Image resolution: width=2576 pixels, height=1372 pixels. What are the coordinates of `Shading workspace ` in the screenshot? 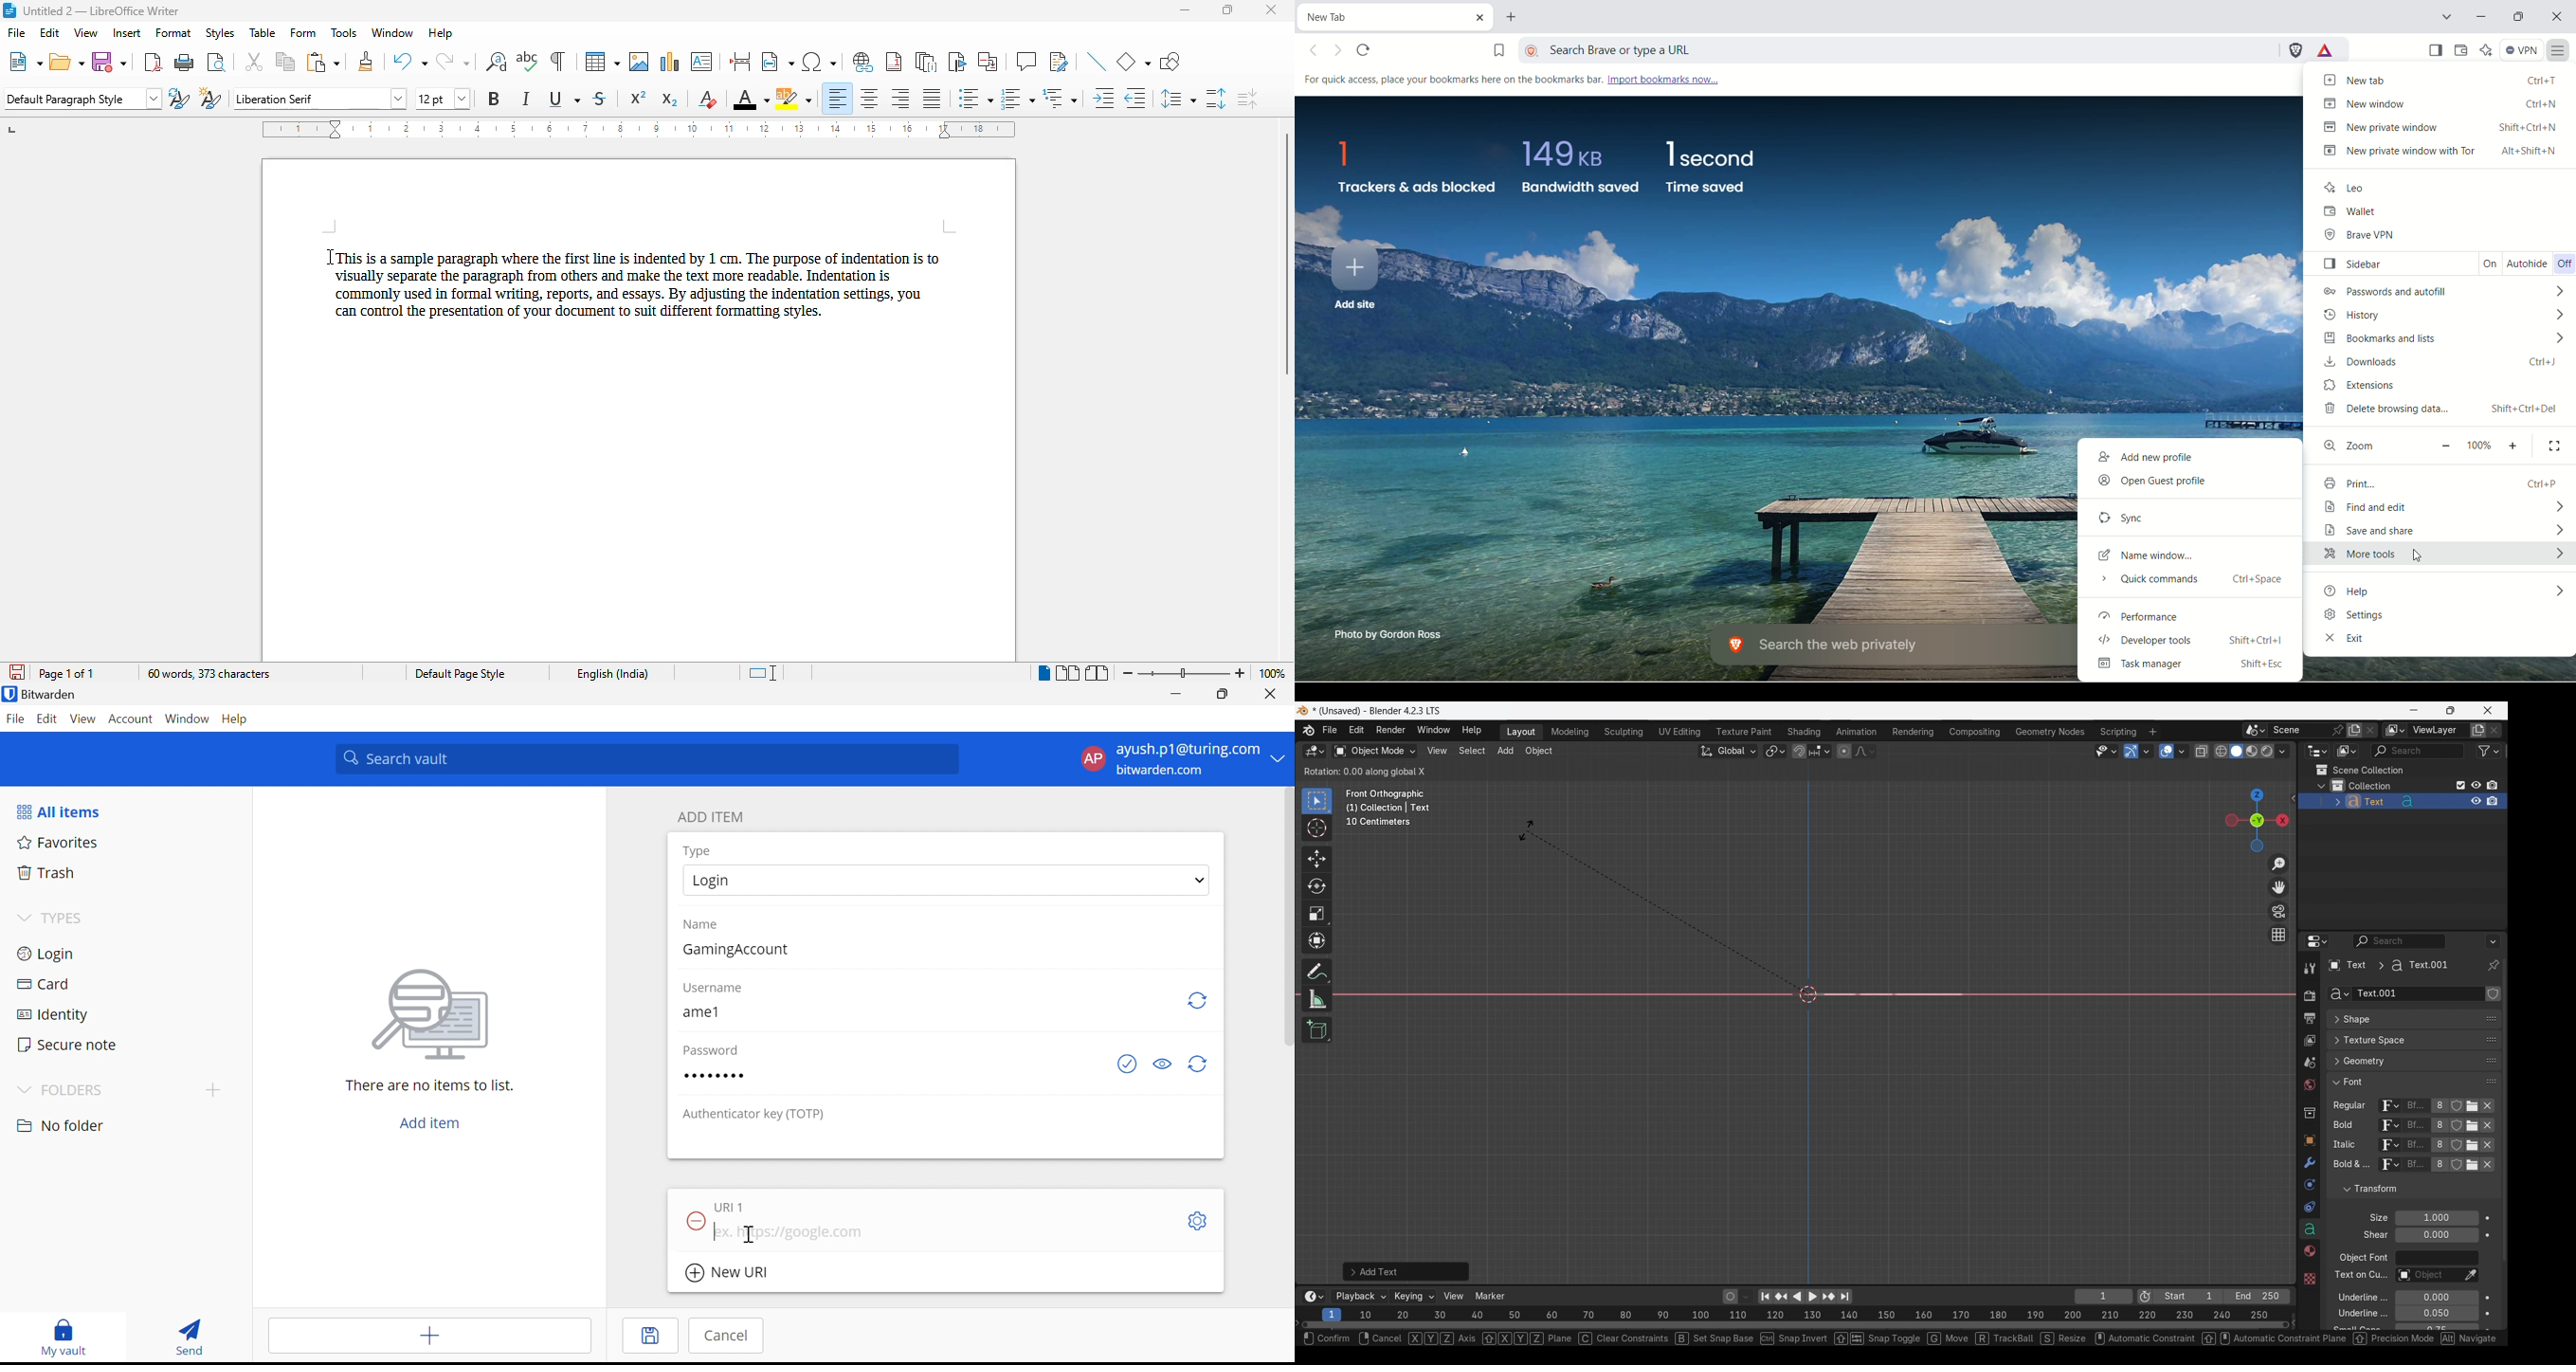 It's located at (1805, 732).